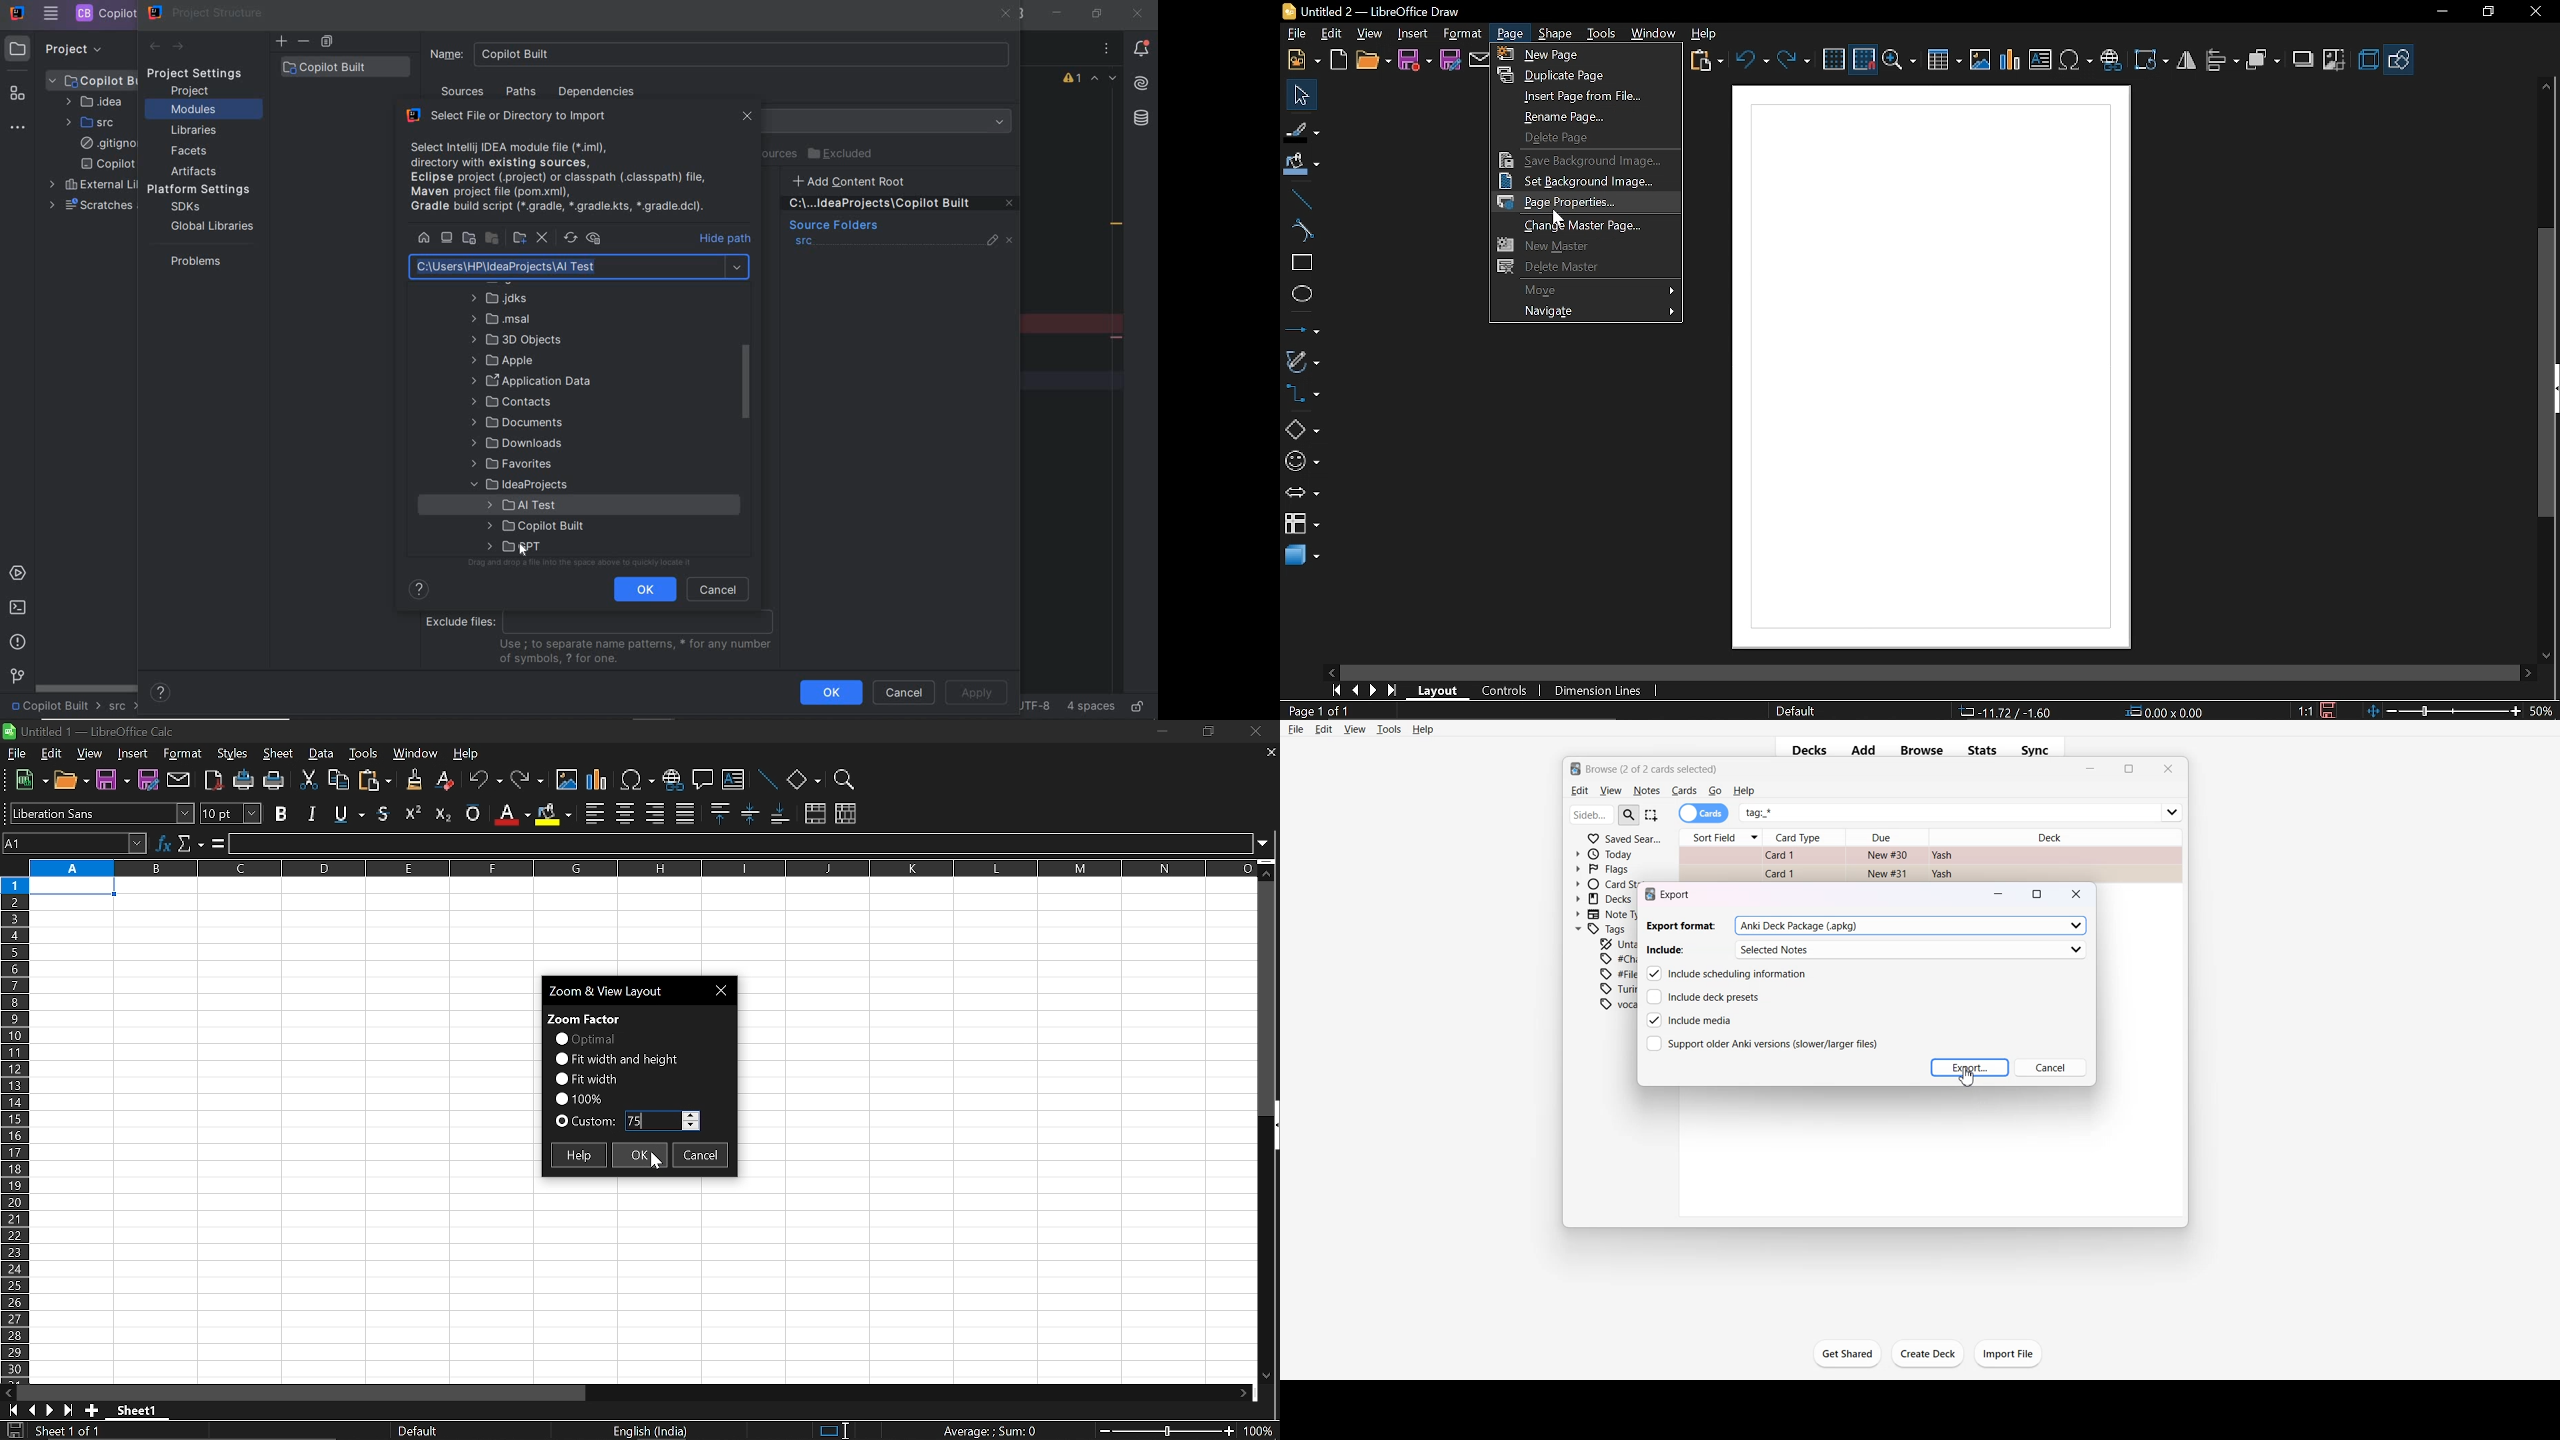  I want to click on Maximize, so click(2039, 893).